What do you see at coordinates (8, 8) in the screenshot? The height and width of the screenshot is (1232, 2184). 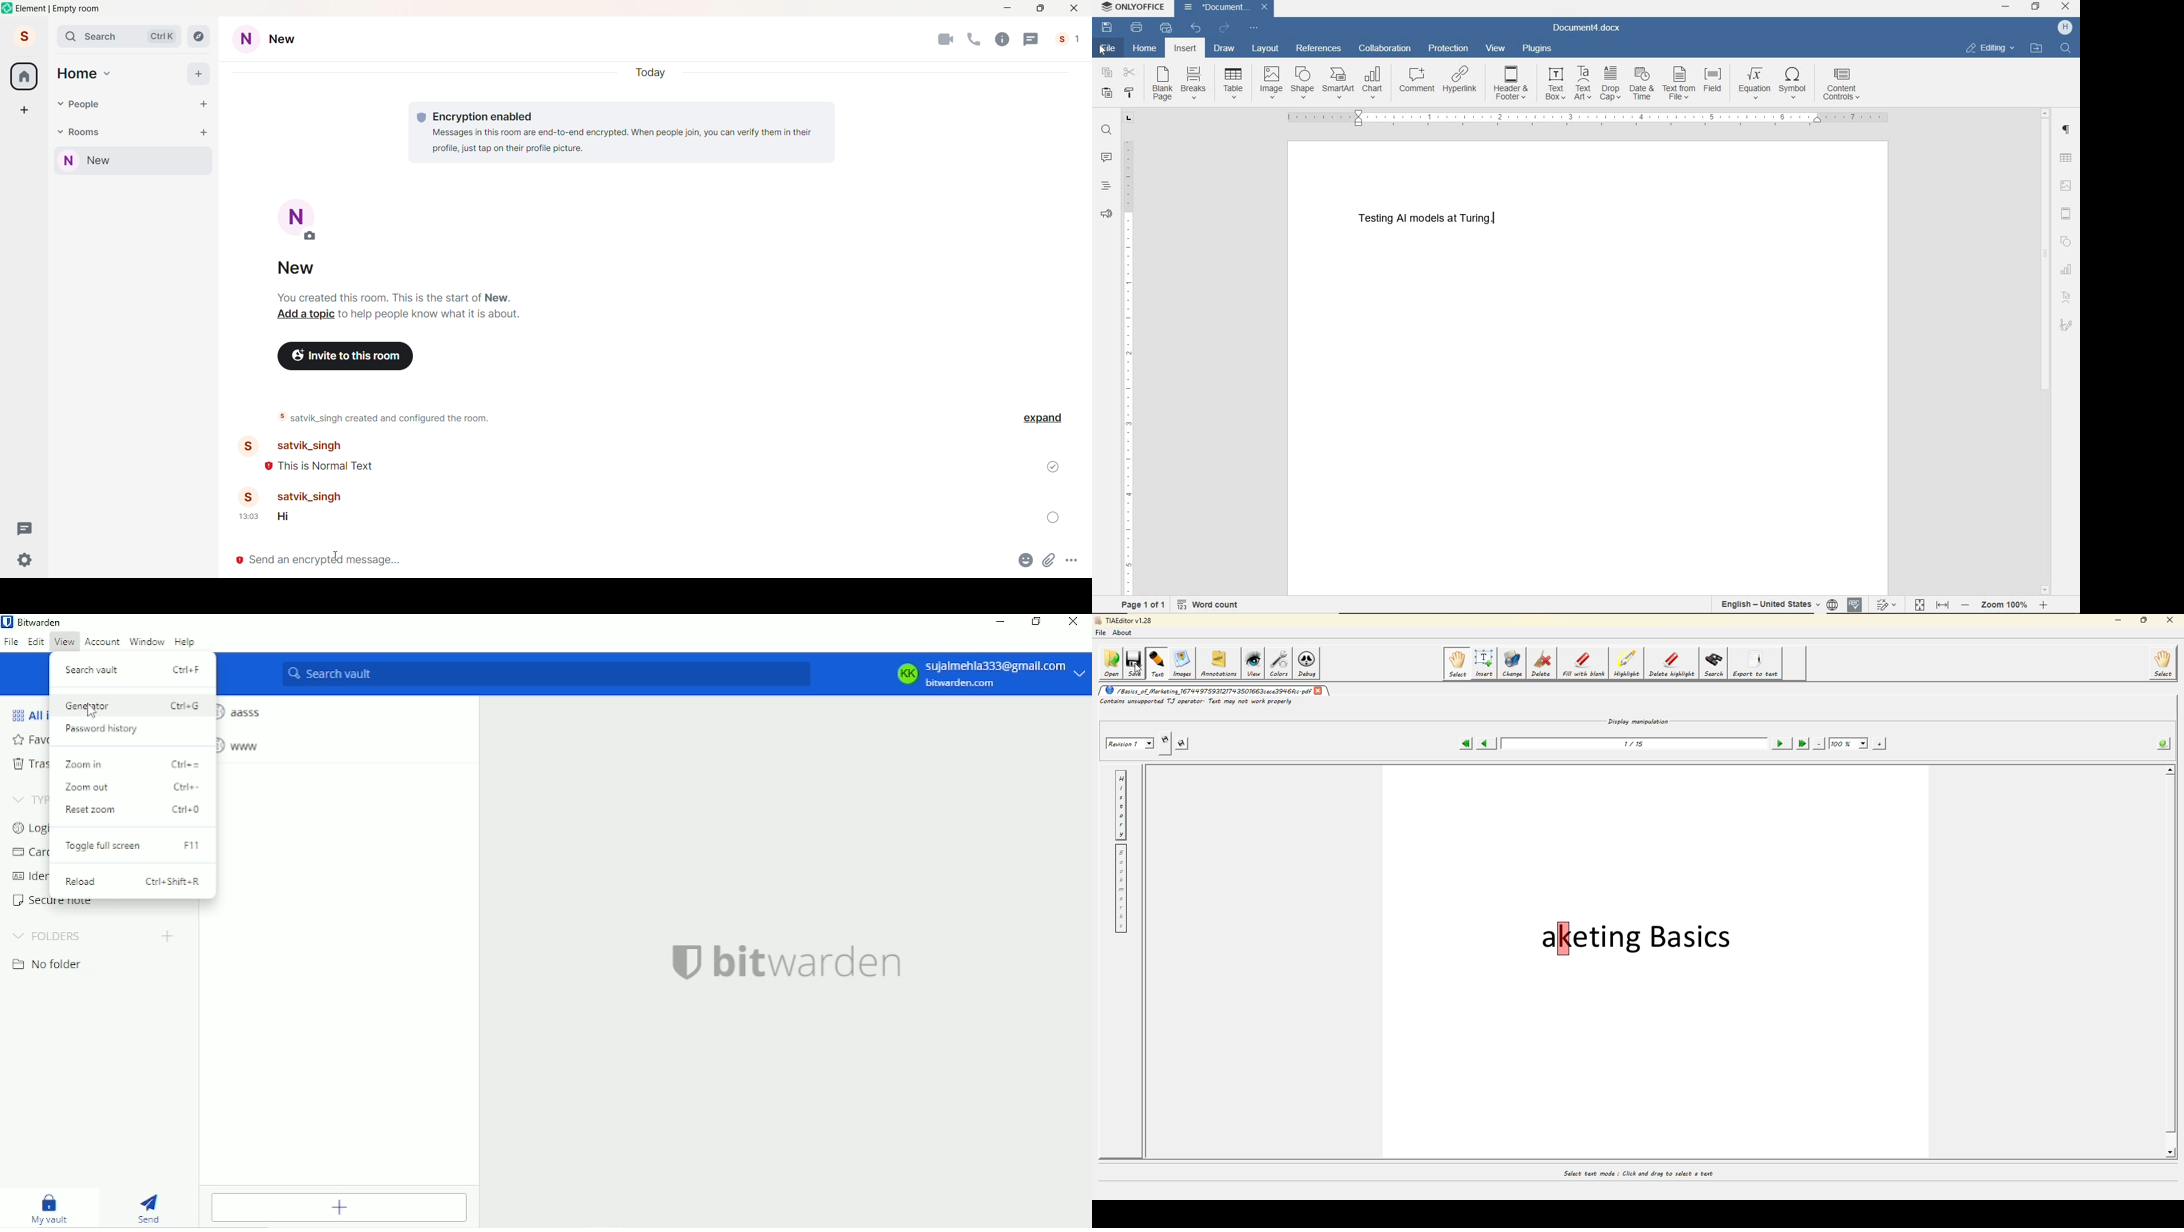 I see `Logo` at bounding box center [8, 8].